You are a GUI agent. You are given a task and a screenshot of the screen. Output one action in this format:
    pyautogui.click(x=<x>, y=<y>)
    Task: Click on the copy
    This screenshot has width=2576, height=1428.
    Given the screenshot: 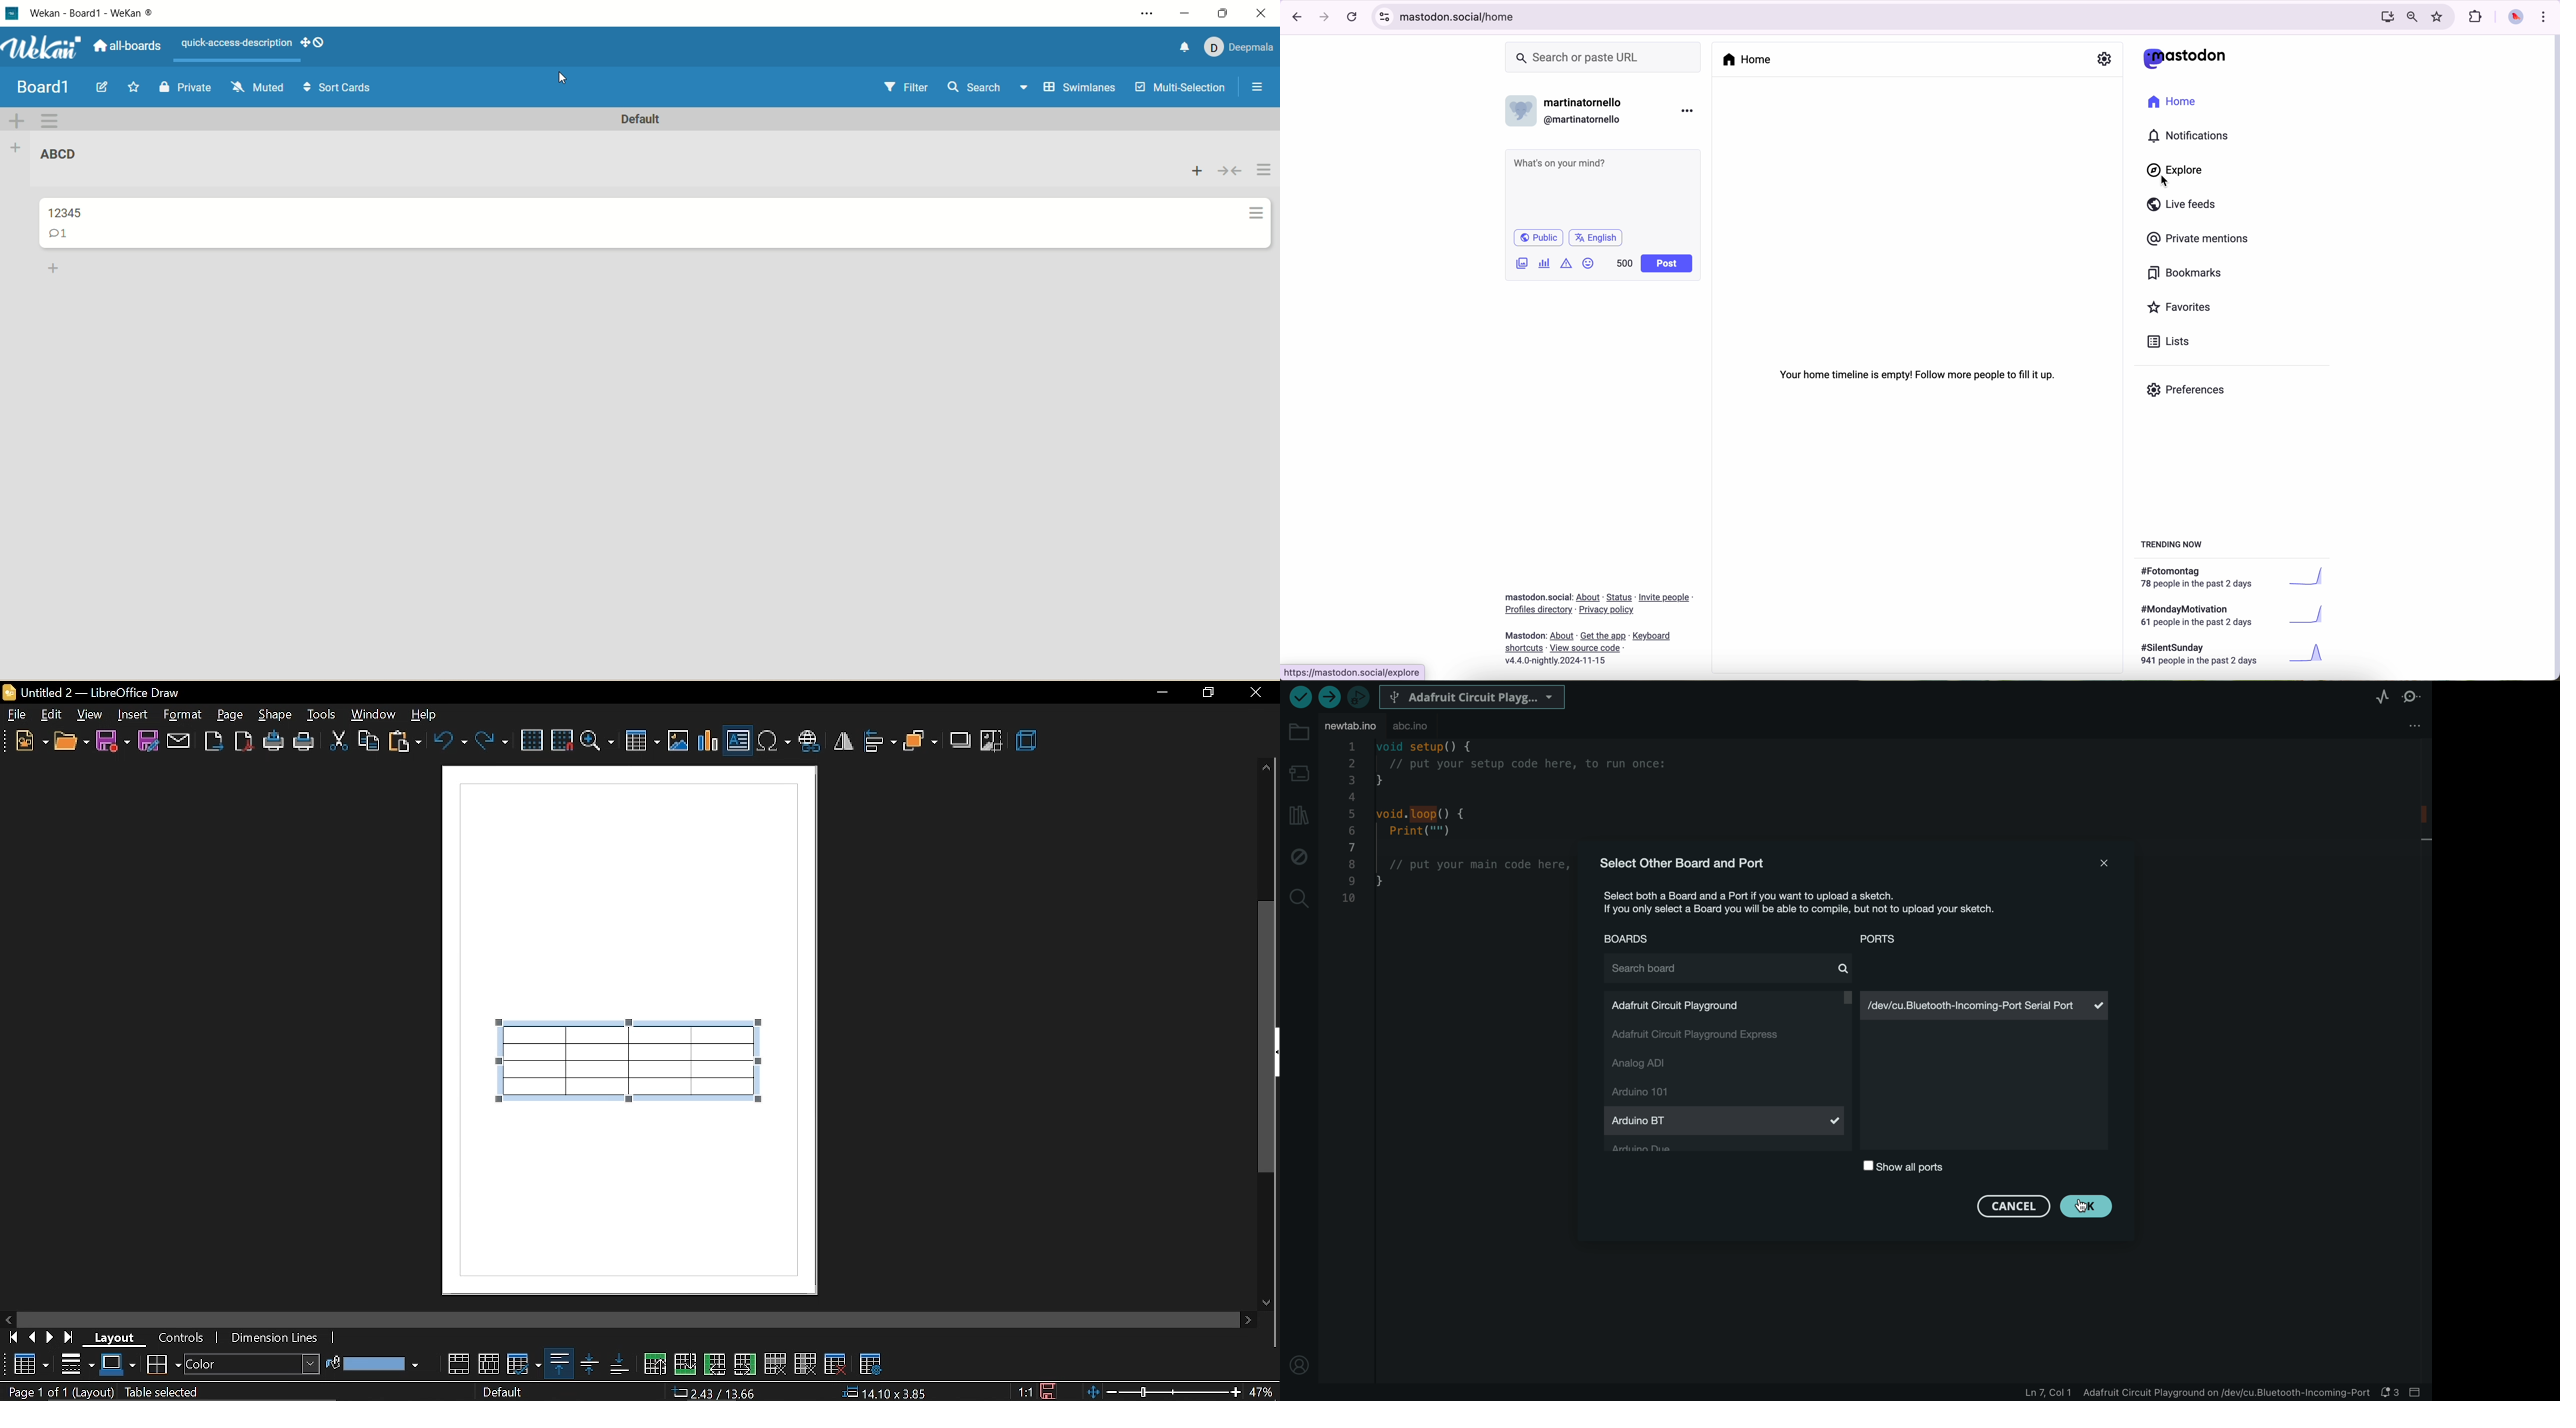 What is the action you would take?
    pyautogui.click(x=367, y=742)
    